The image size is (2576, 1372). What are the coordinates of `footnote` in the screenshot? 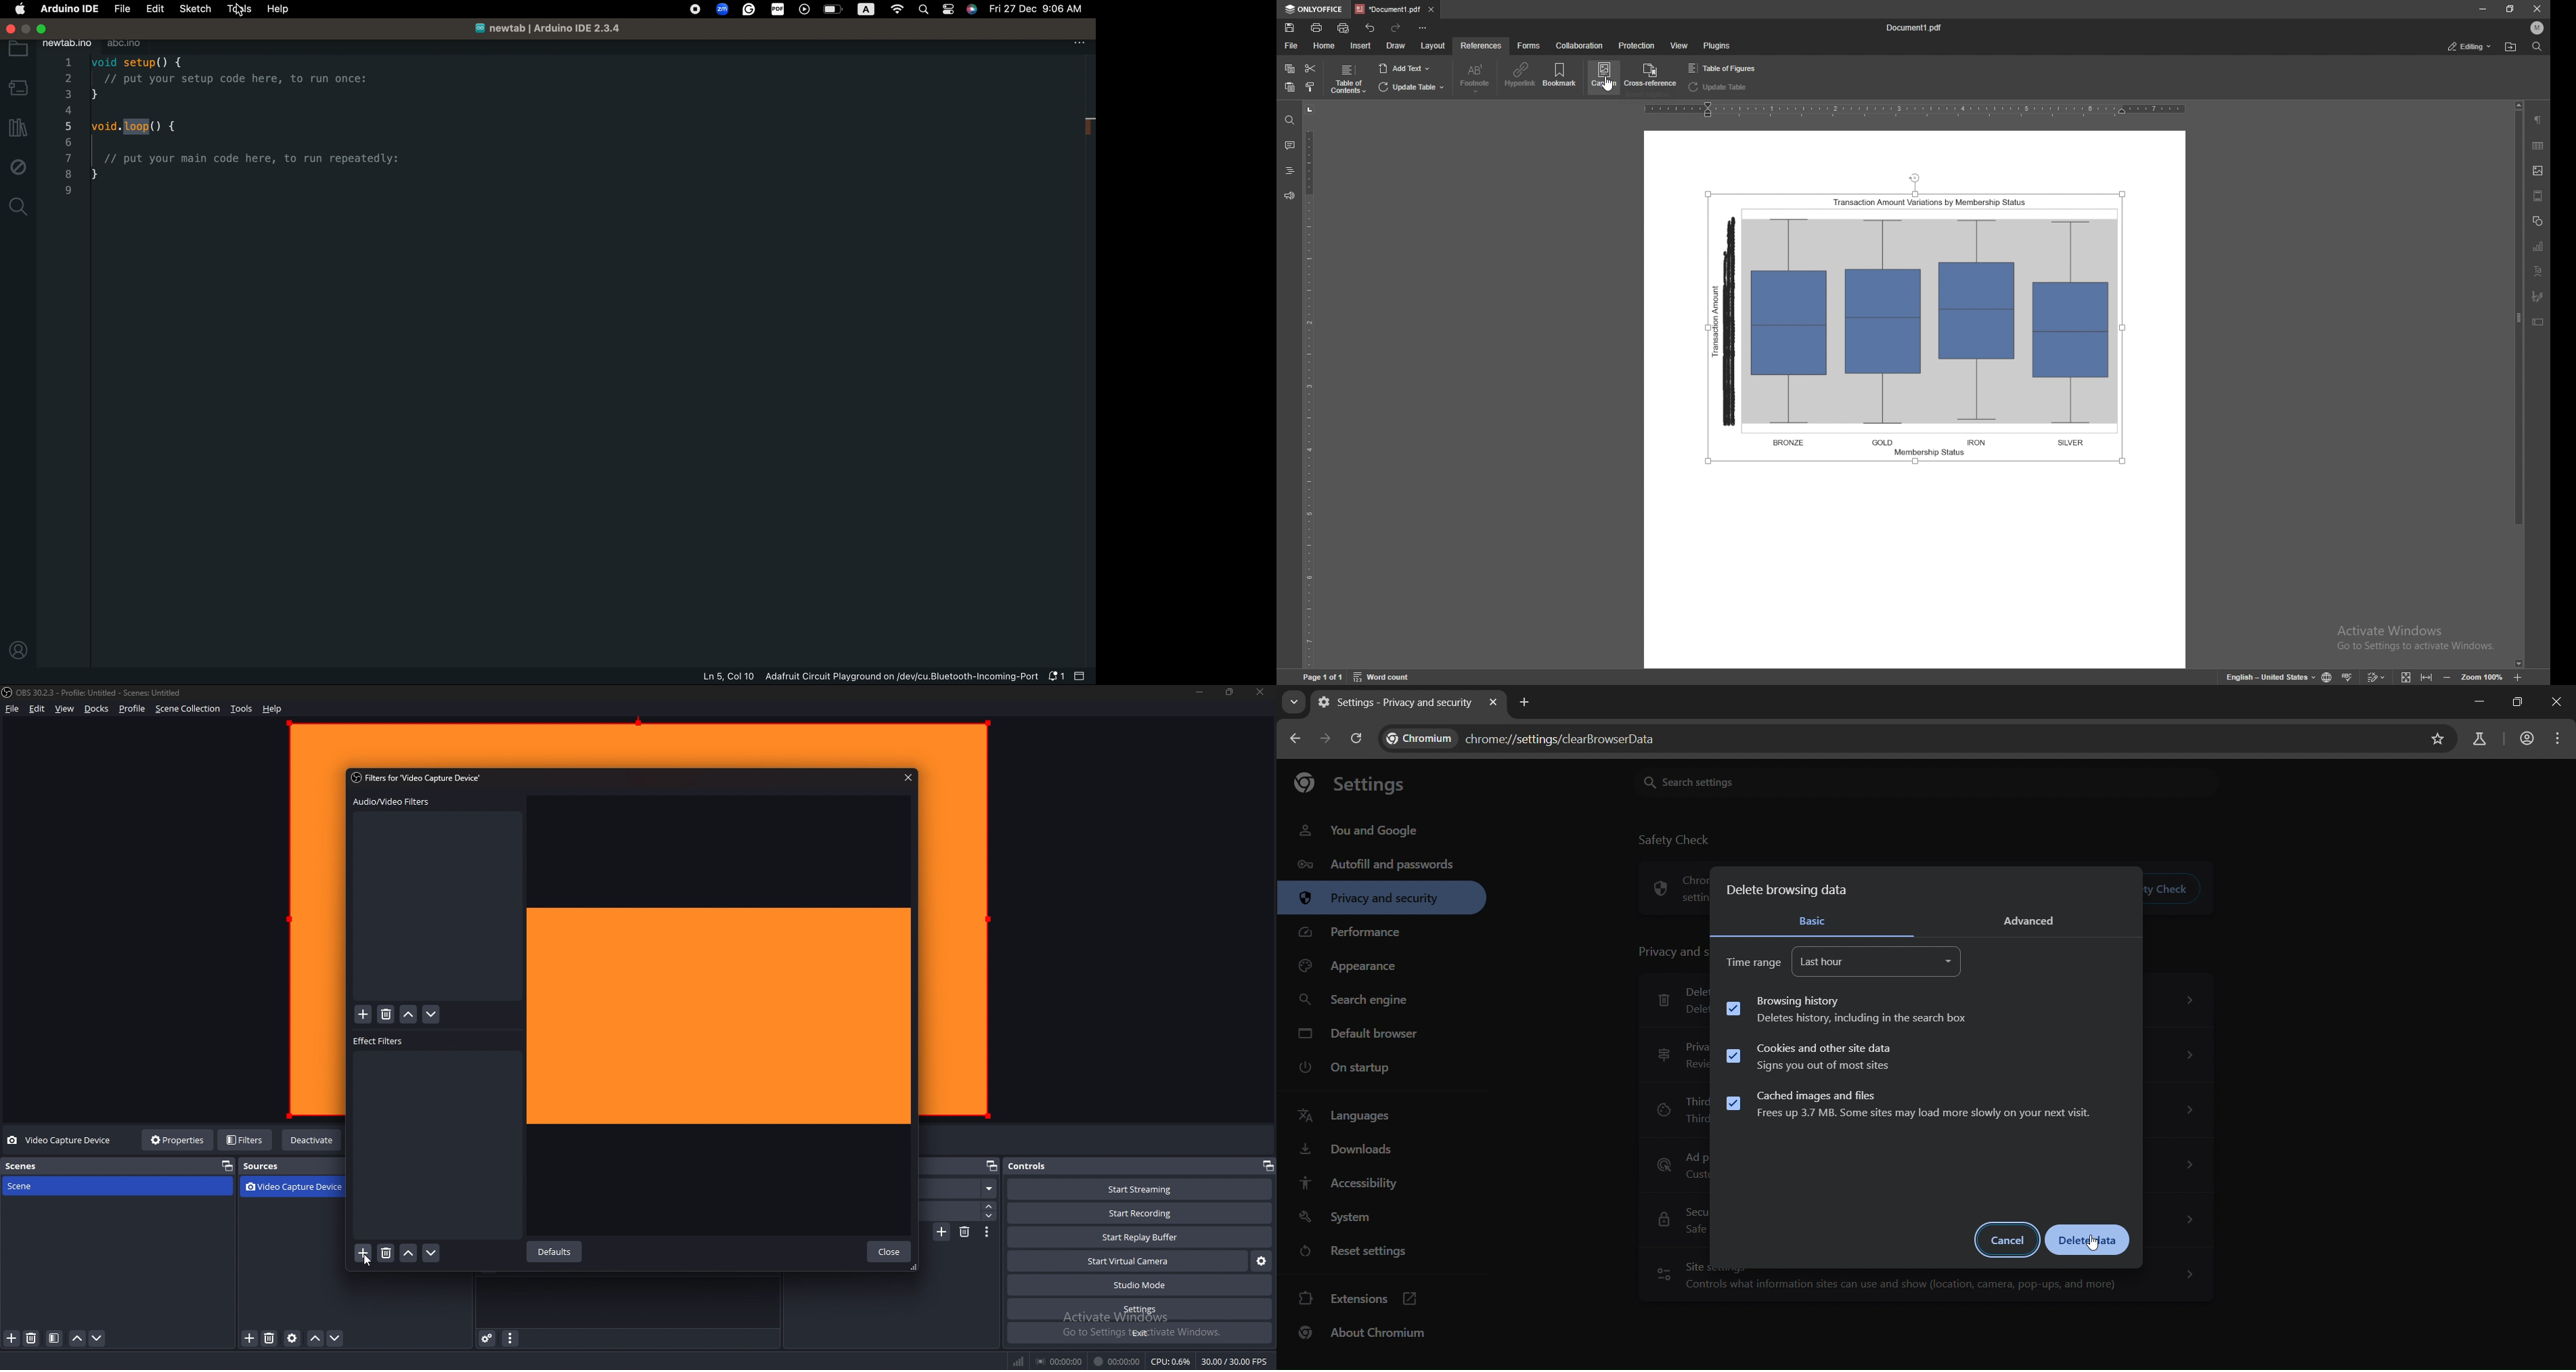 It's located at (1475, 78).